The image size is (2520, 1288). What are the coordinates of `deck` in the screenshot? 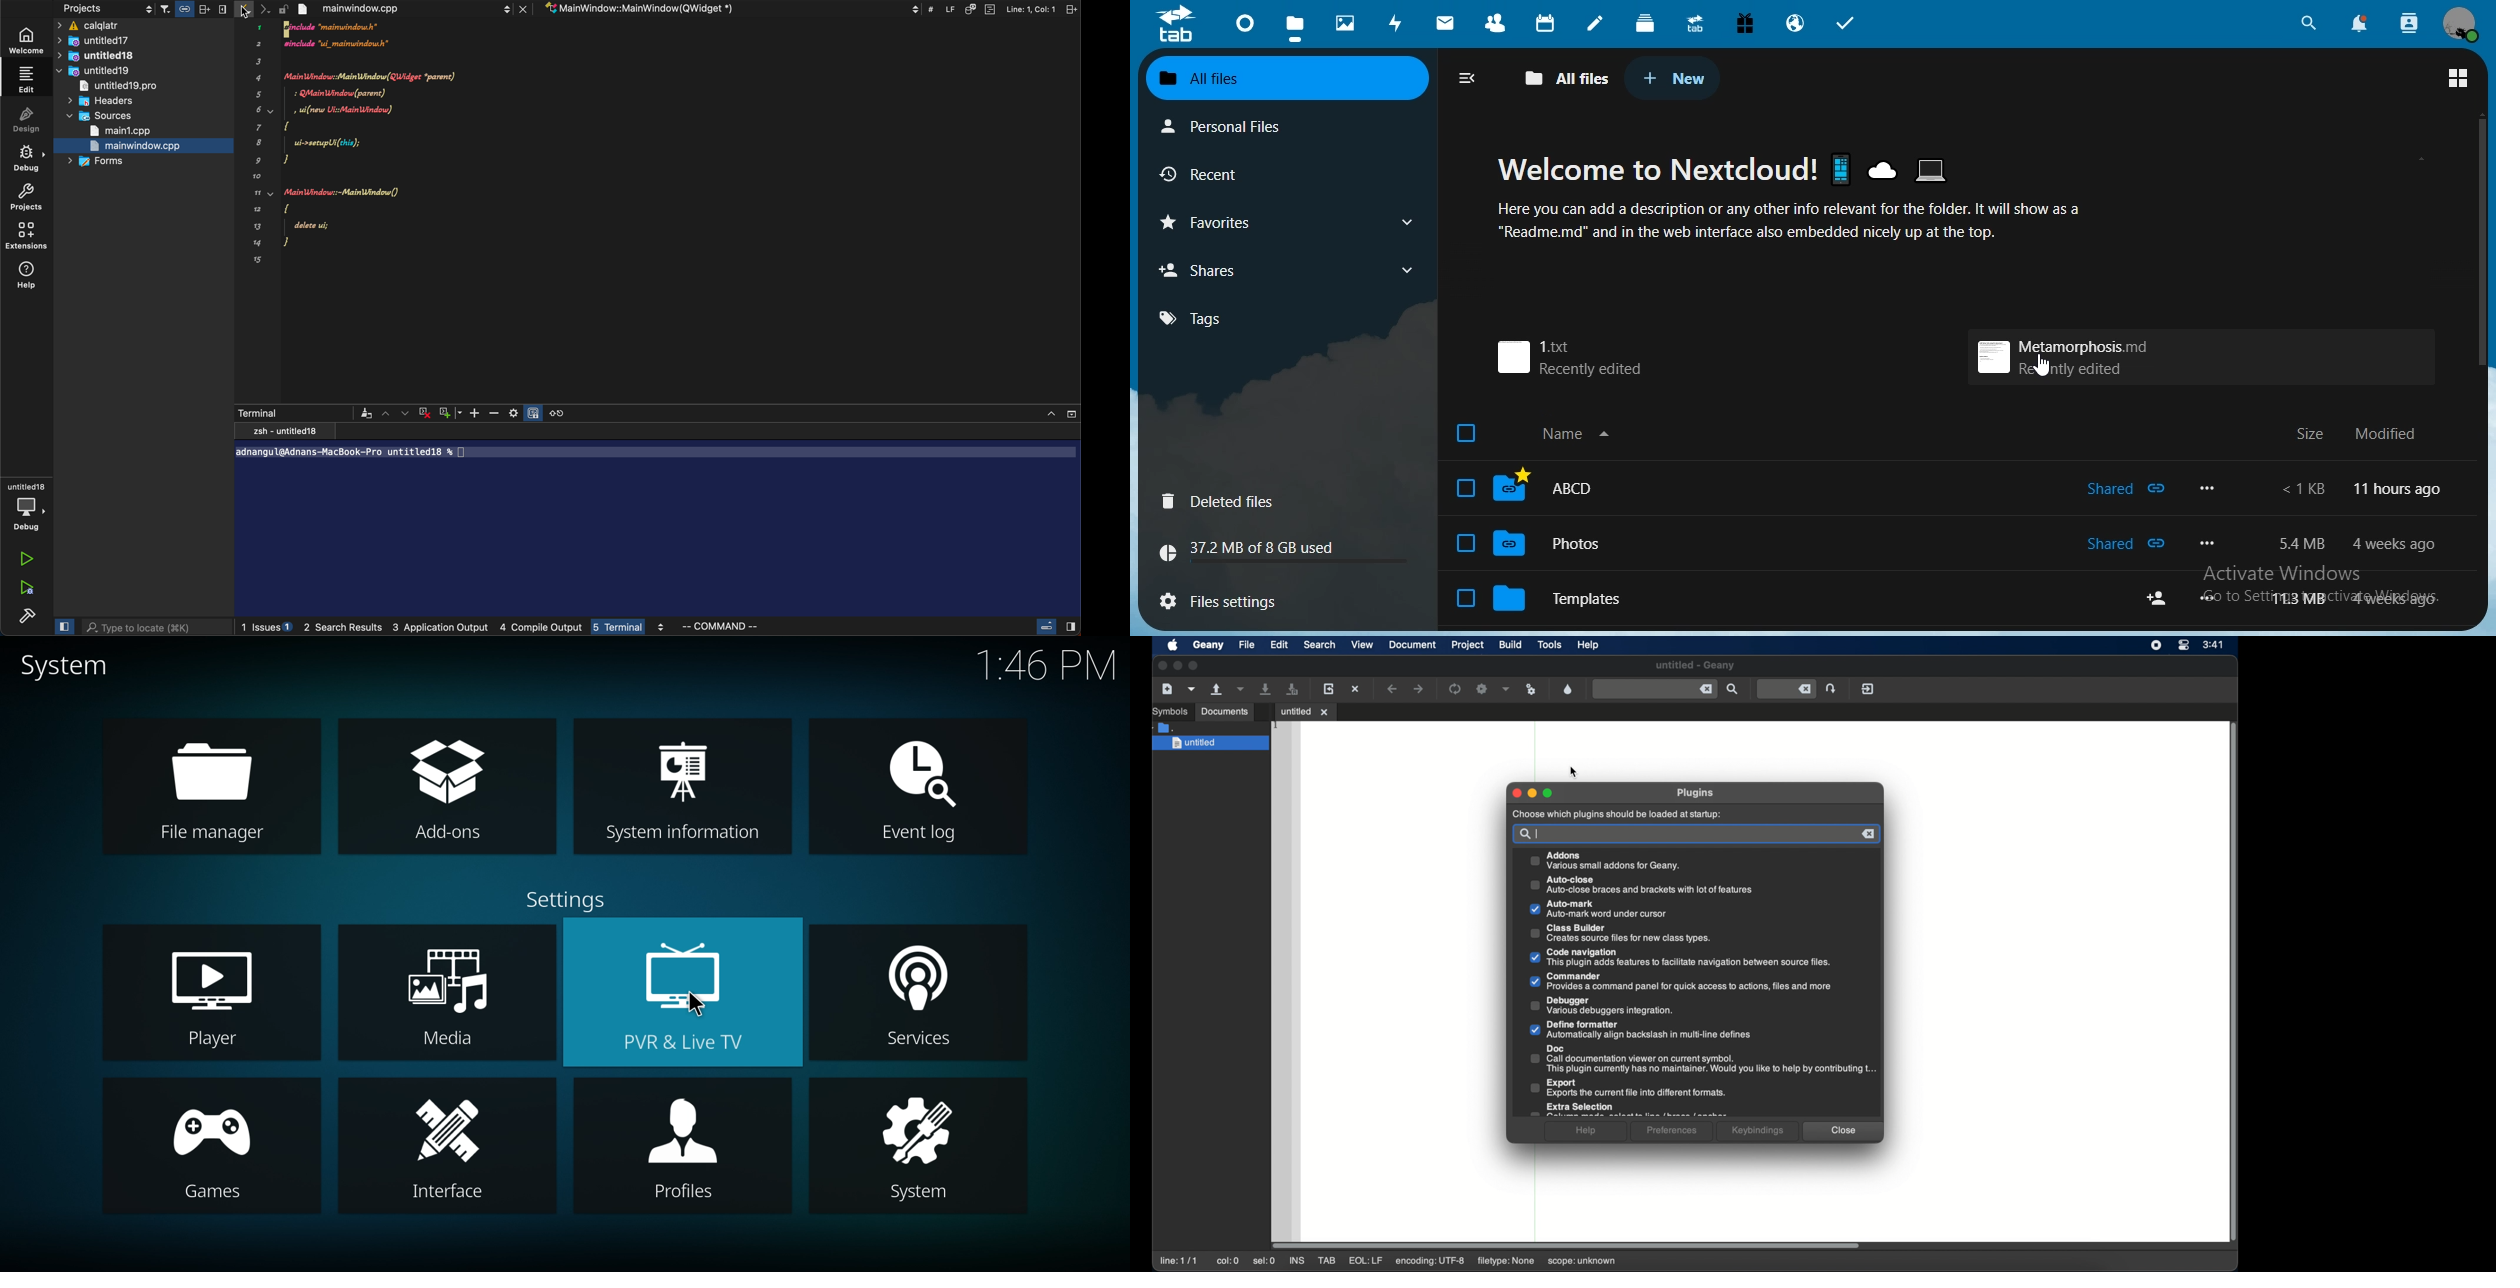 It's located at (1647, 22).